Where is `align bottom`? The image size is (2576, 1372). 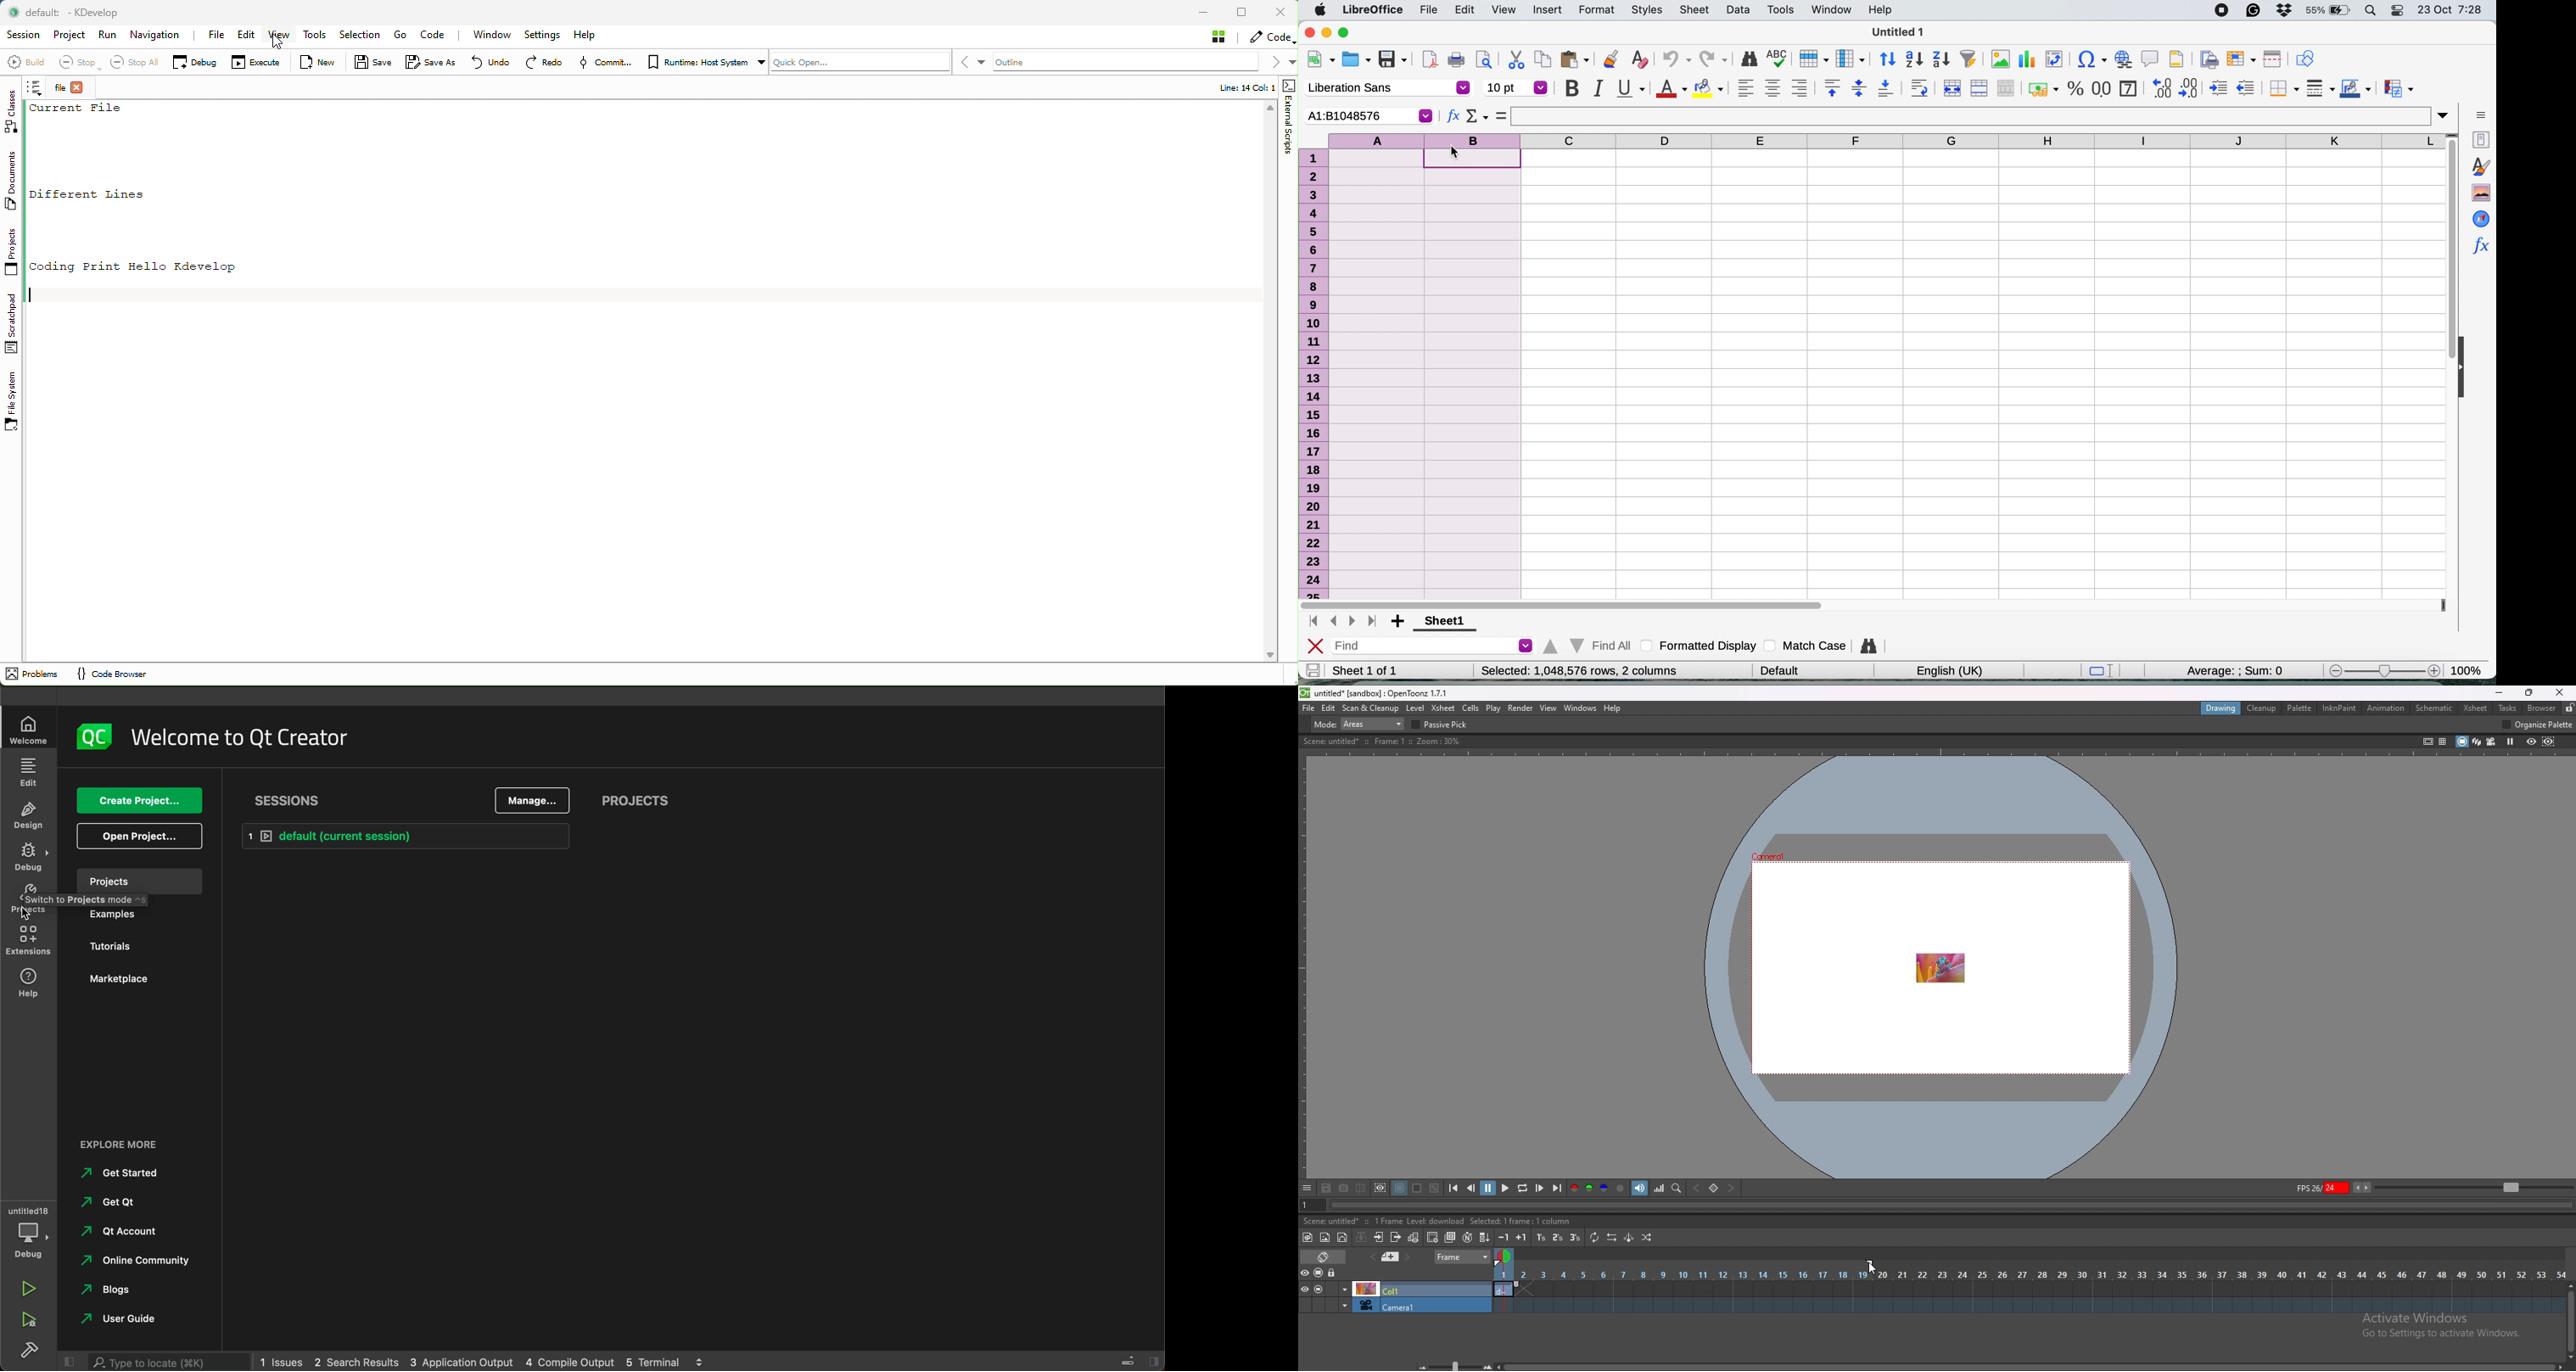 align bottom is located at coordinates (1890, 89).